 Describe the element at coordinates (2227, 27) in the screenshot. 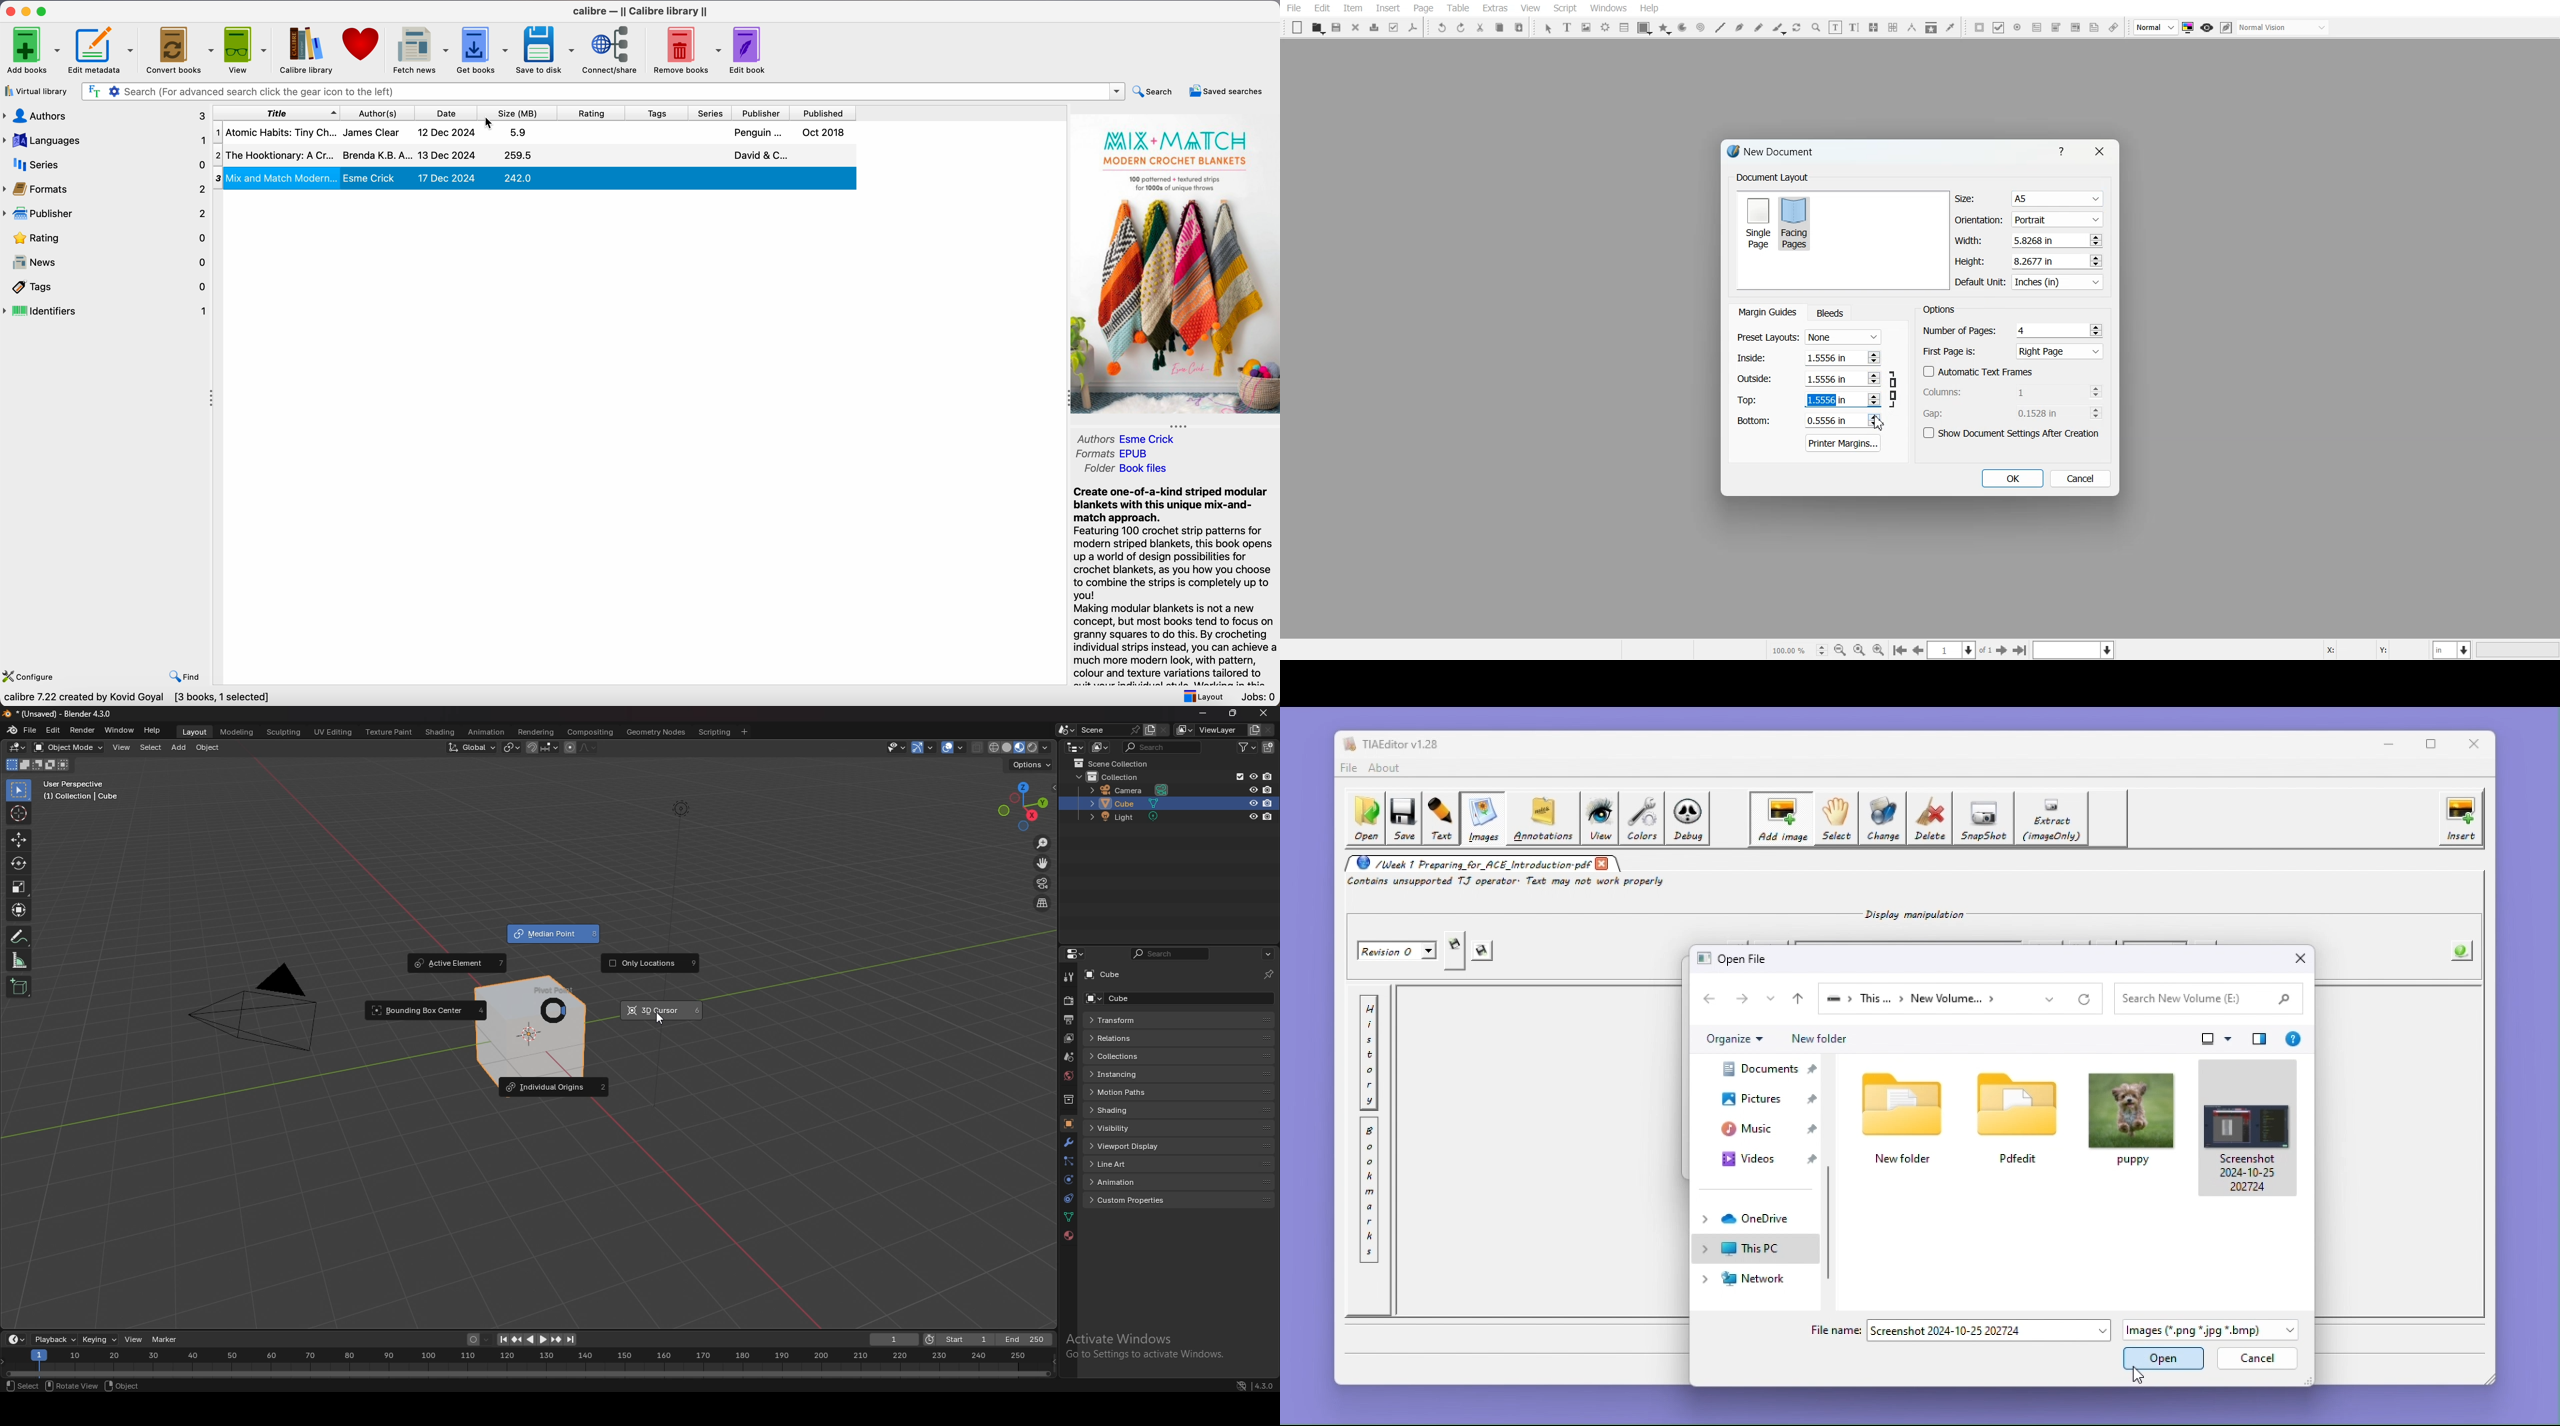

I see `Edit in preview mode` at that location.